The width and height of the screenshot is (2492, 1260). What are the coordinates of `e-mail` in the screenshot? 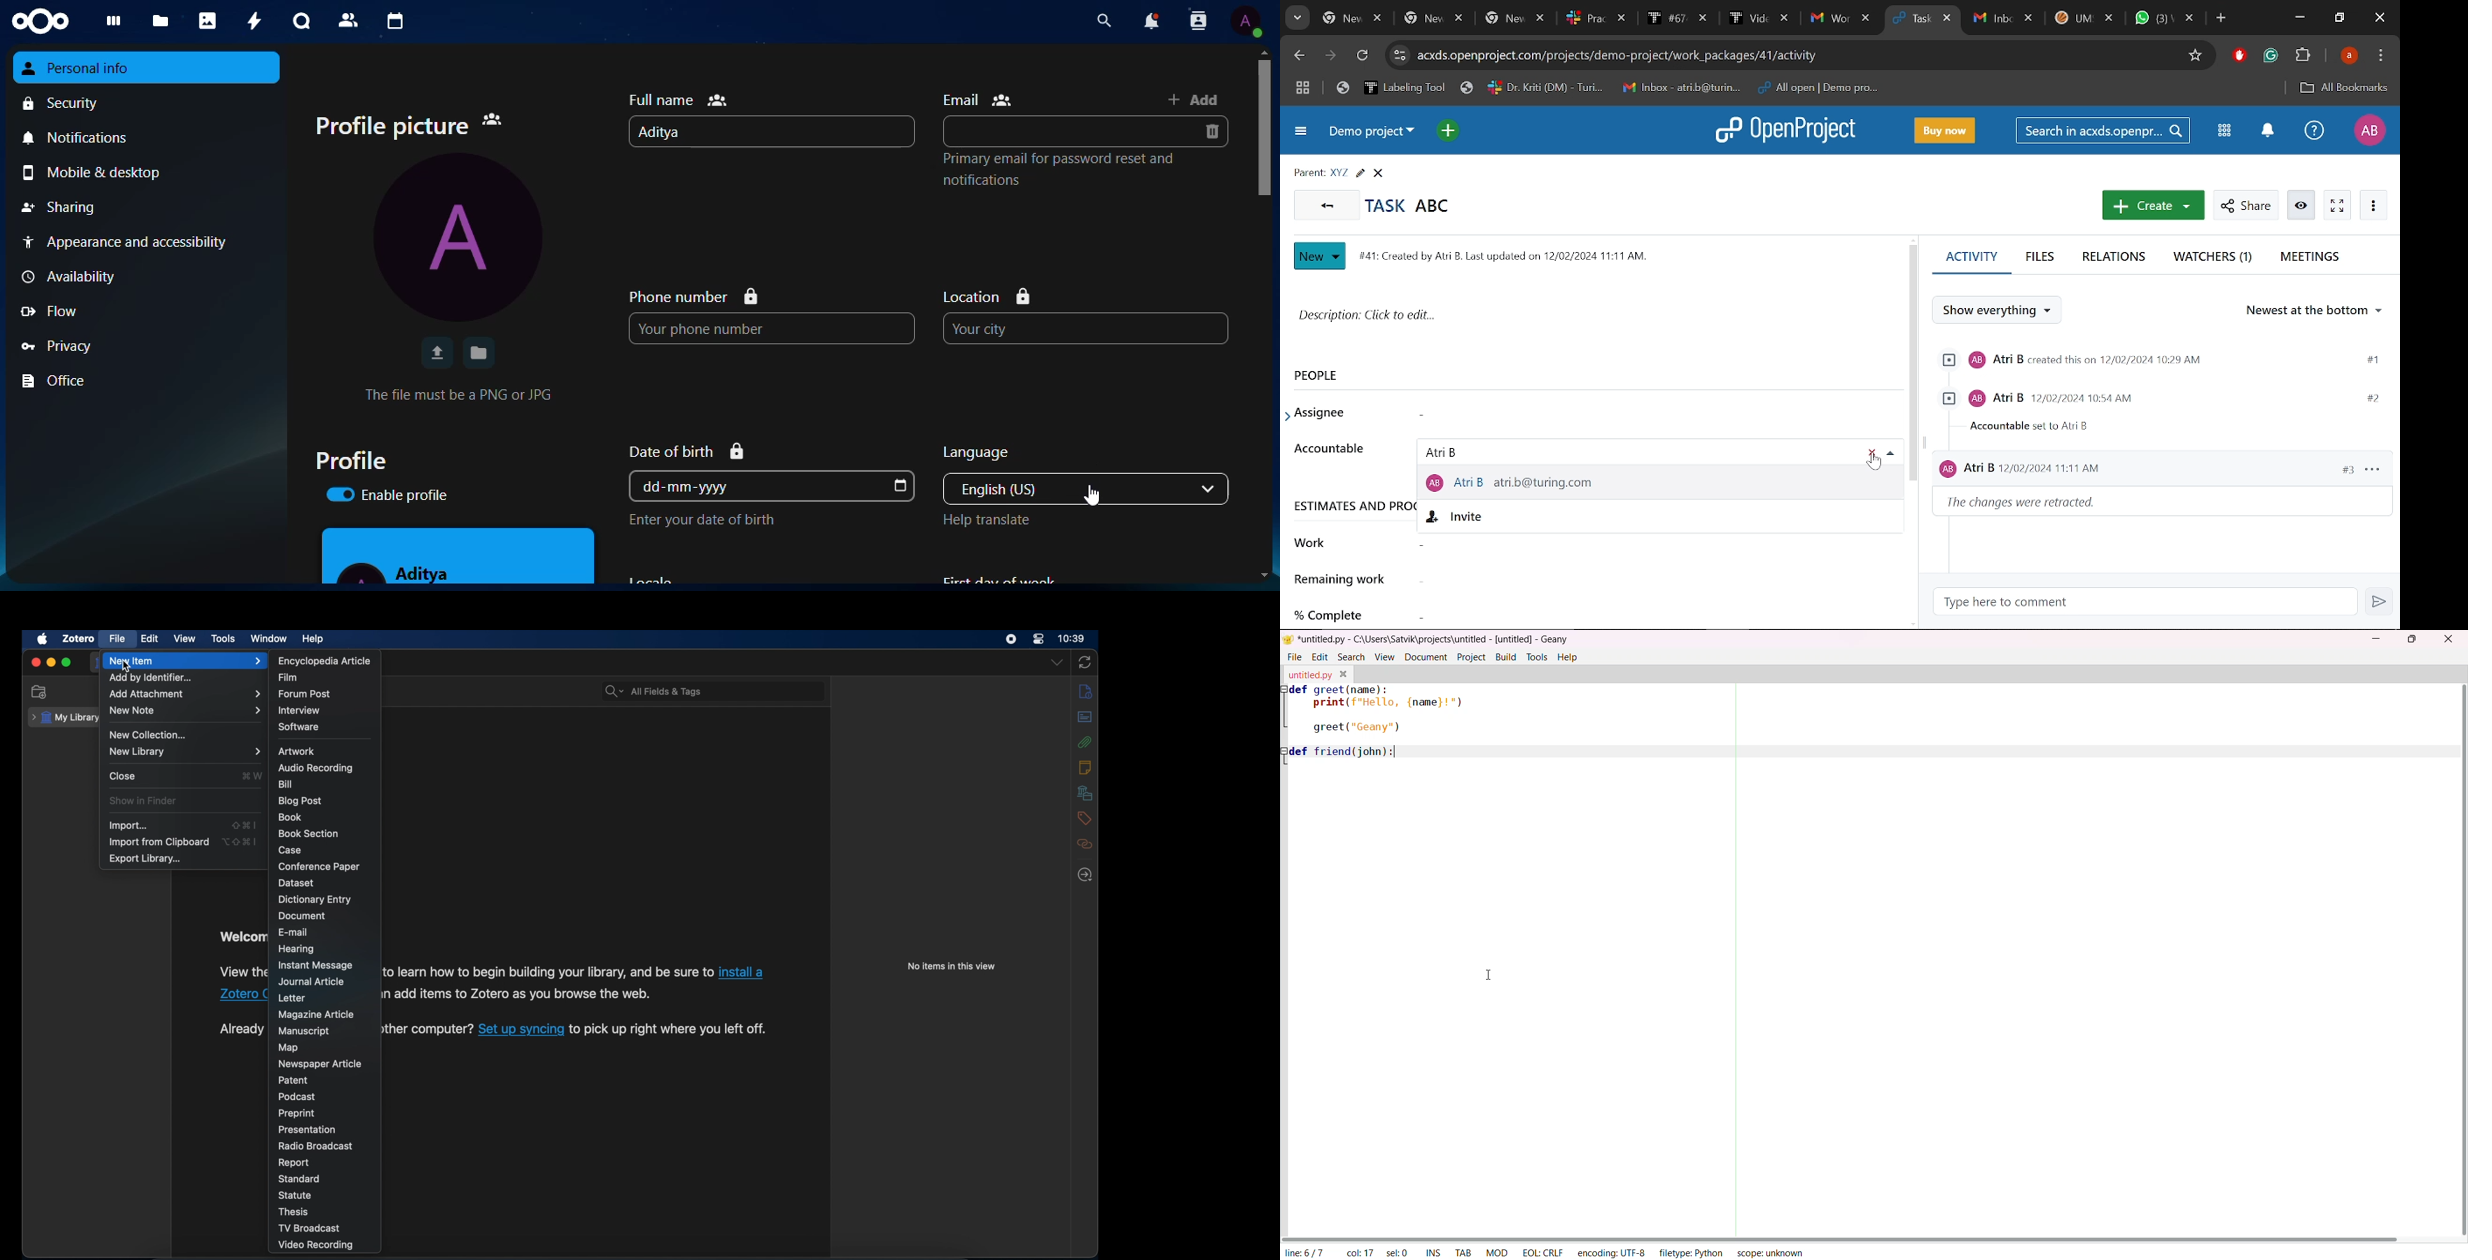 It's located at (293, 932).